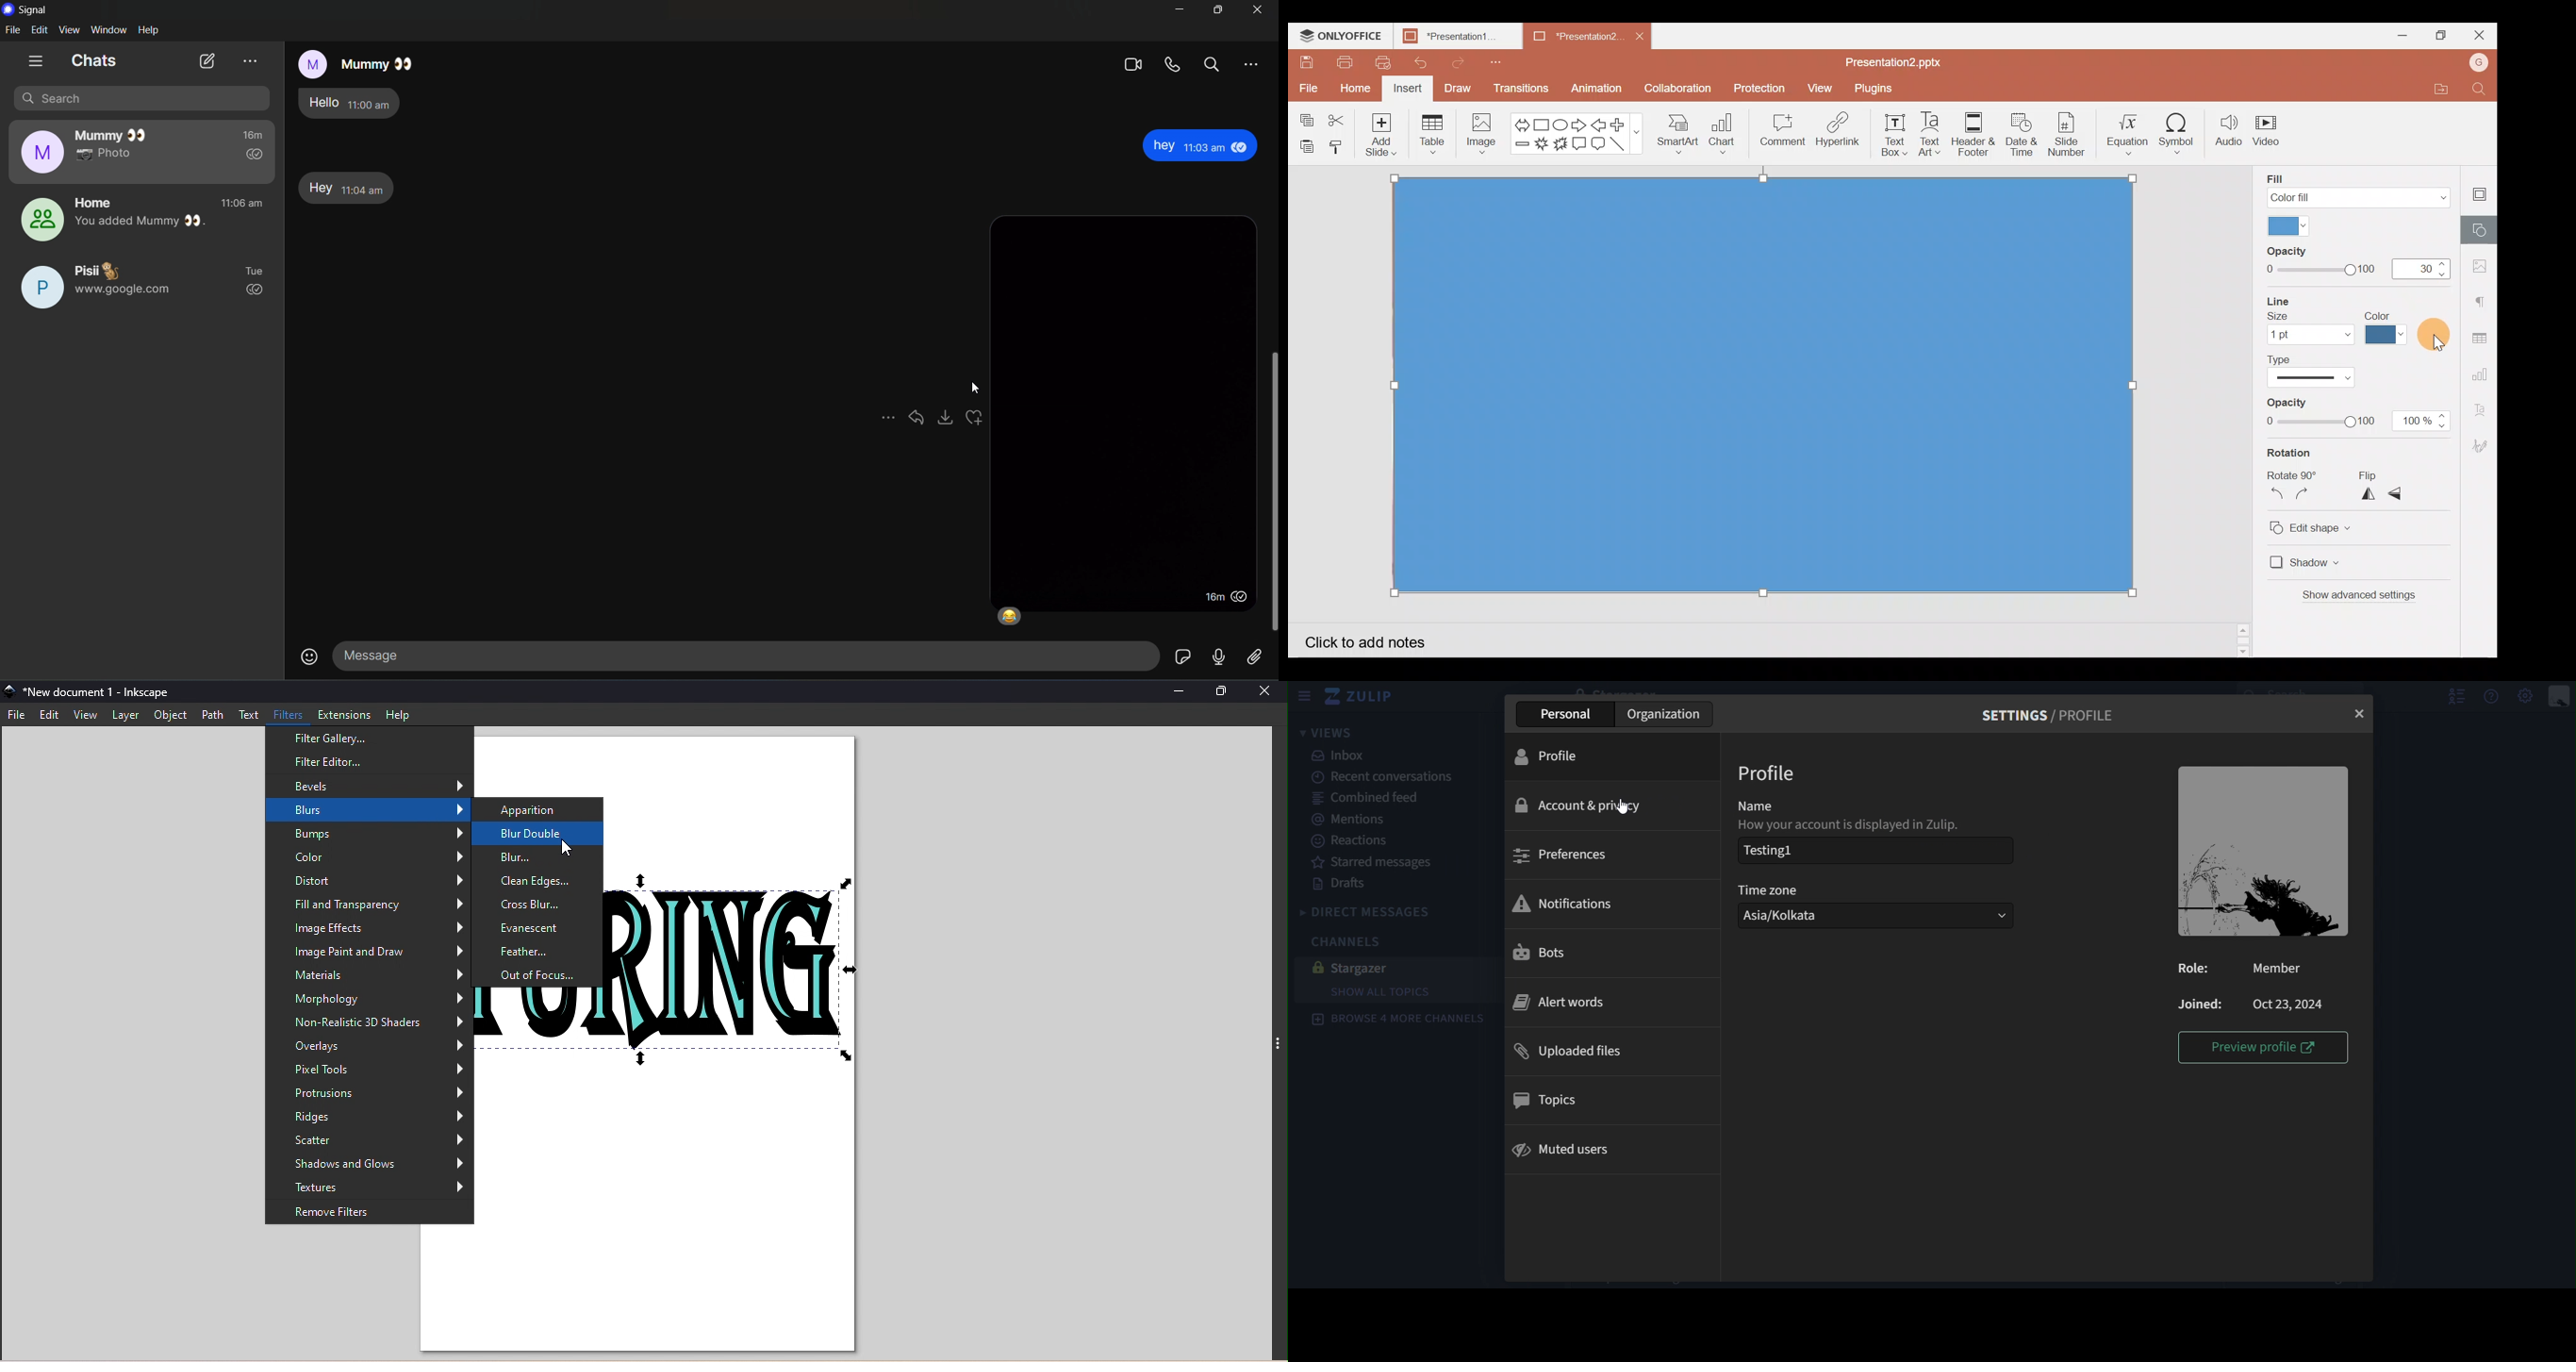  What do you see at coordinates (10, 693) in the screenshot?
I see `app icon` at bounding box center [10, 693].